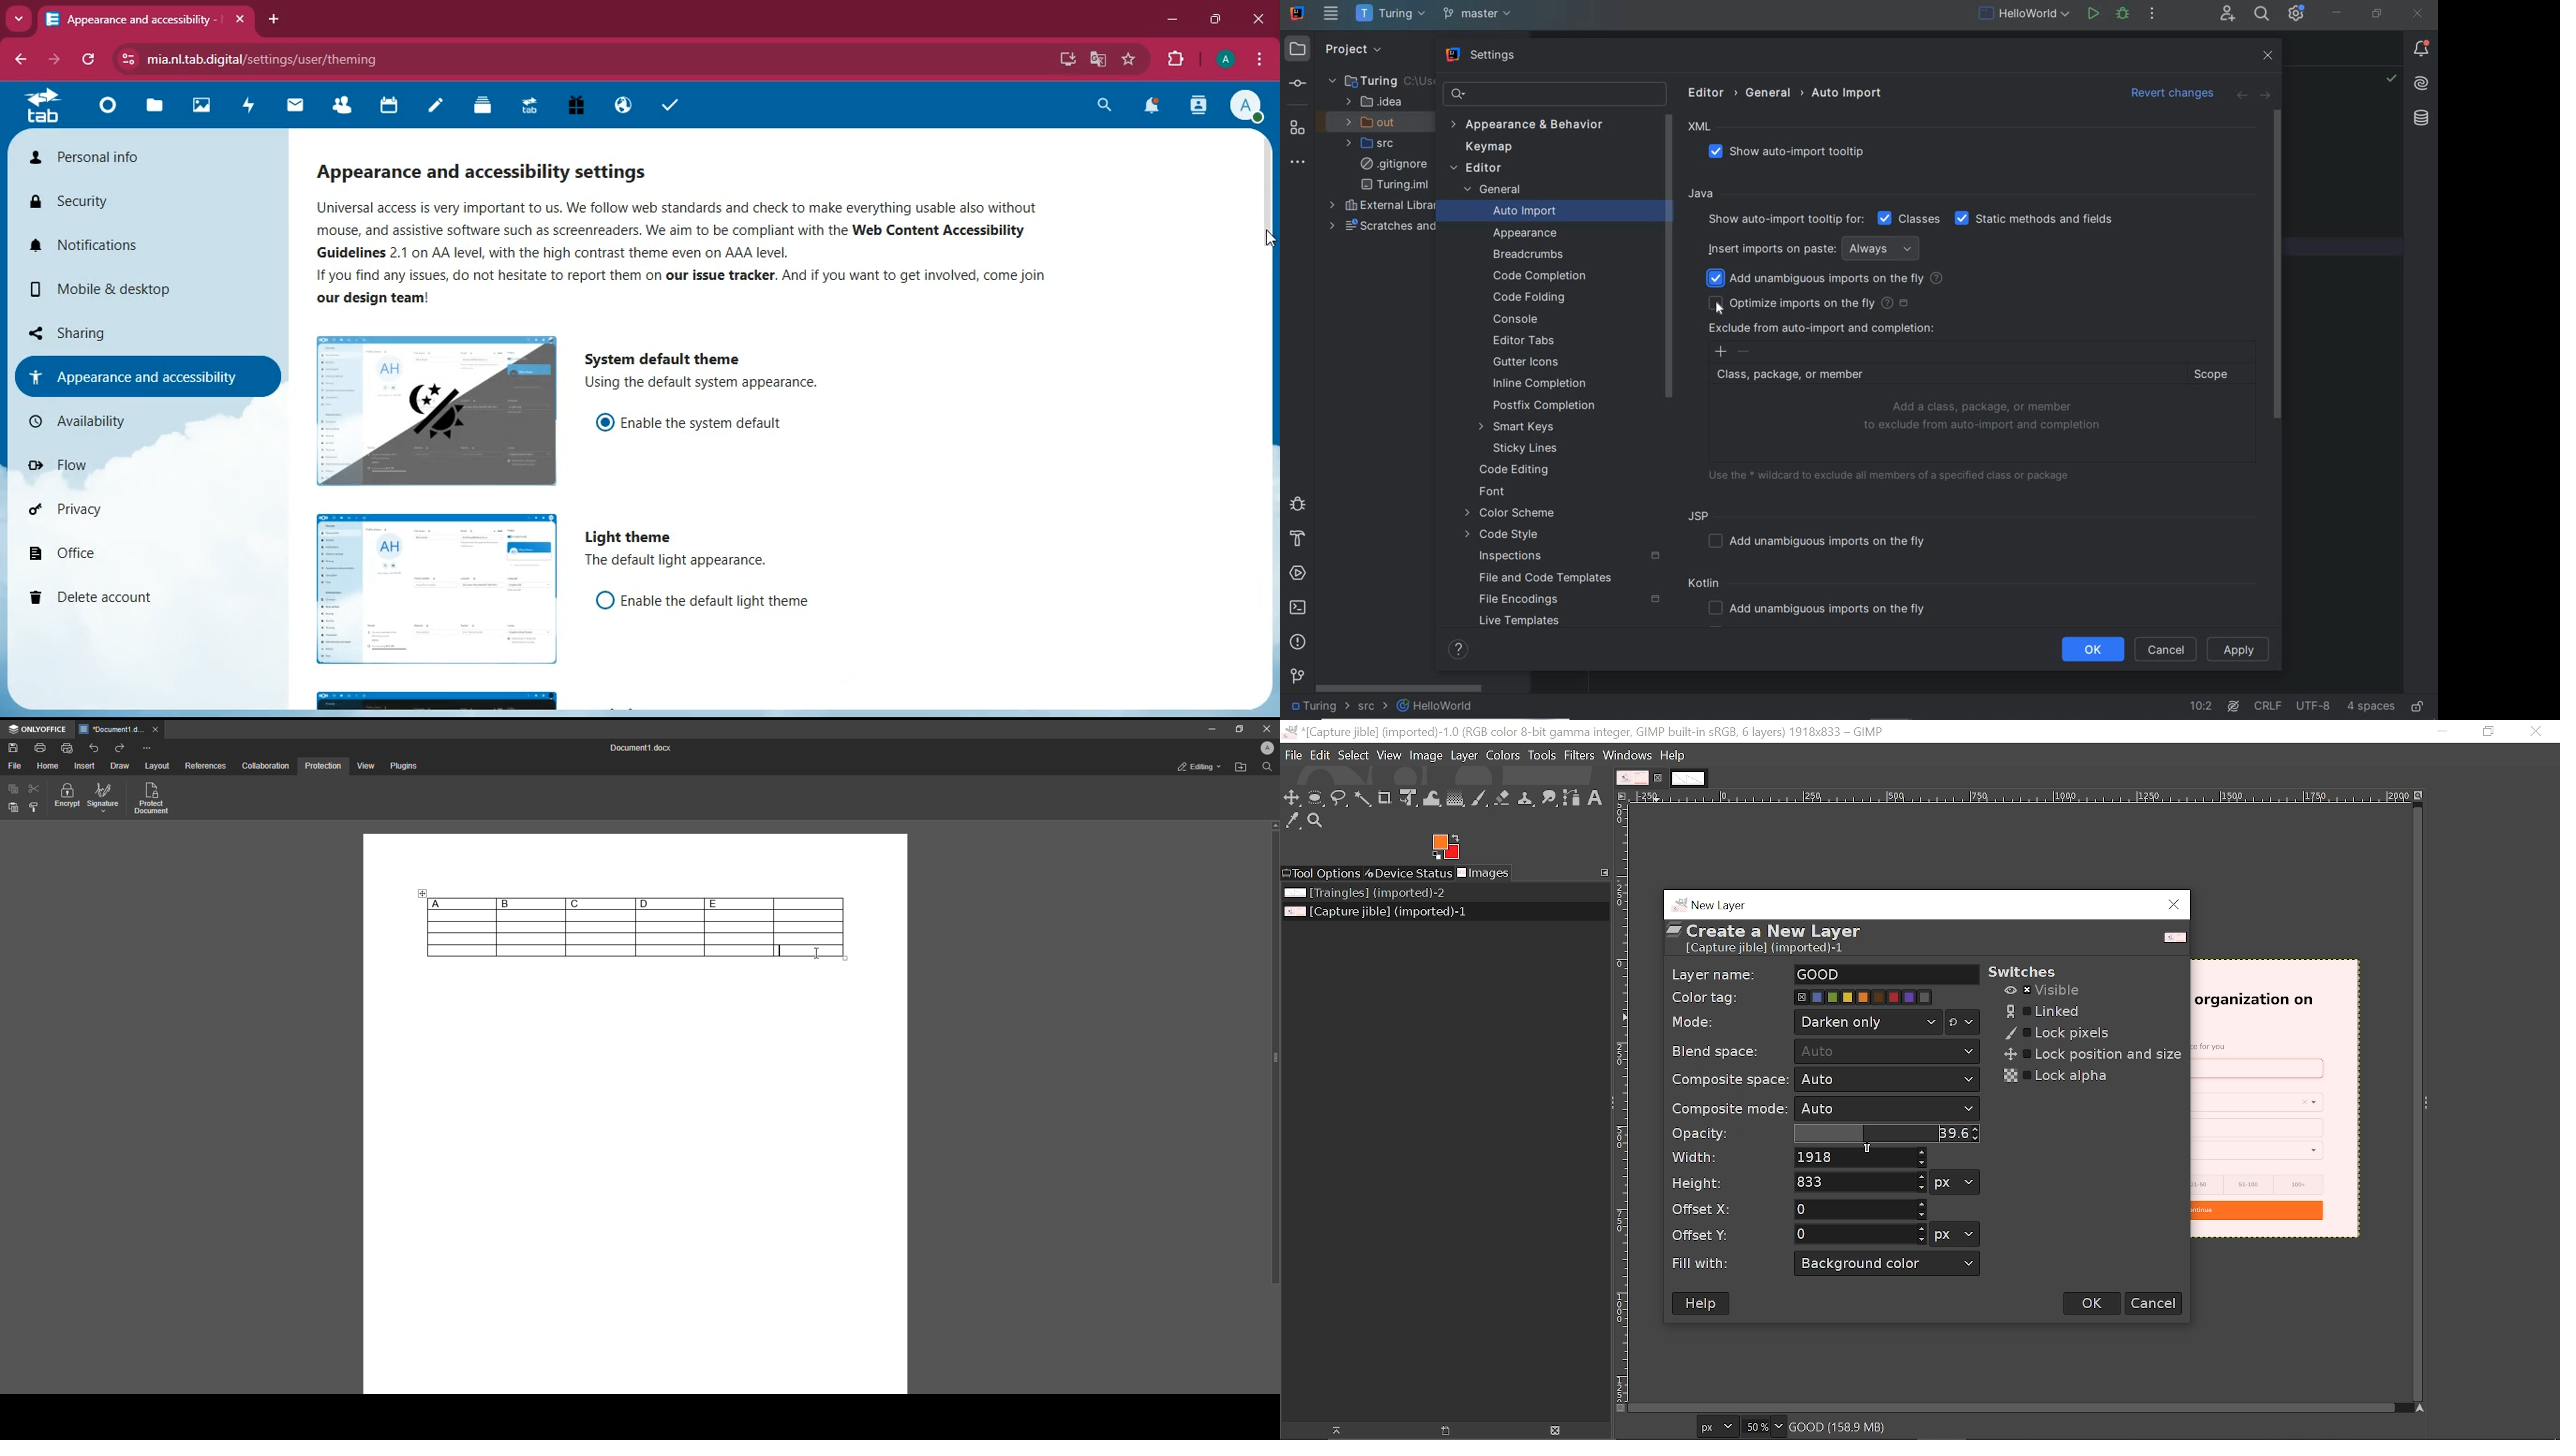  What do you see at coordinates (438, 411) in the screenshot?
I see `image` at bounding box center [438, 411].